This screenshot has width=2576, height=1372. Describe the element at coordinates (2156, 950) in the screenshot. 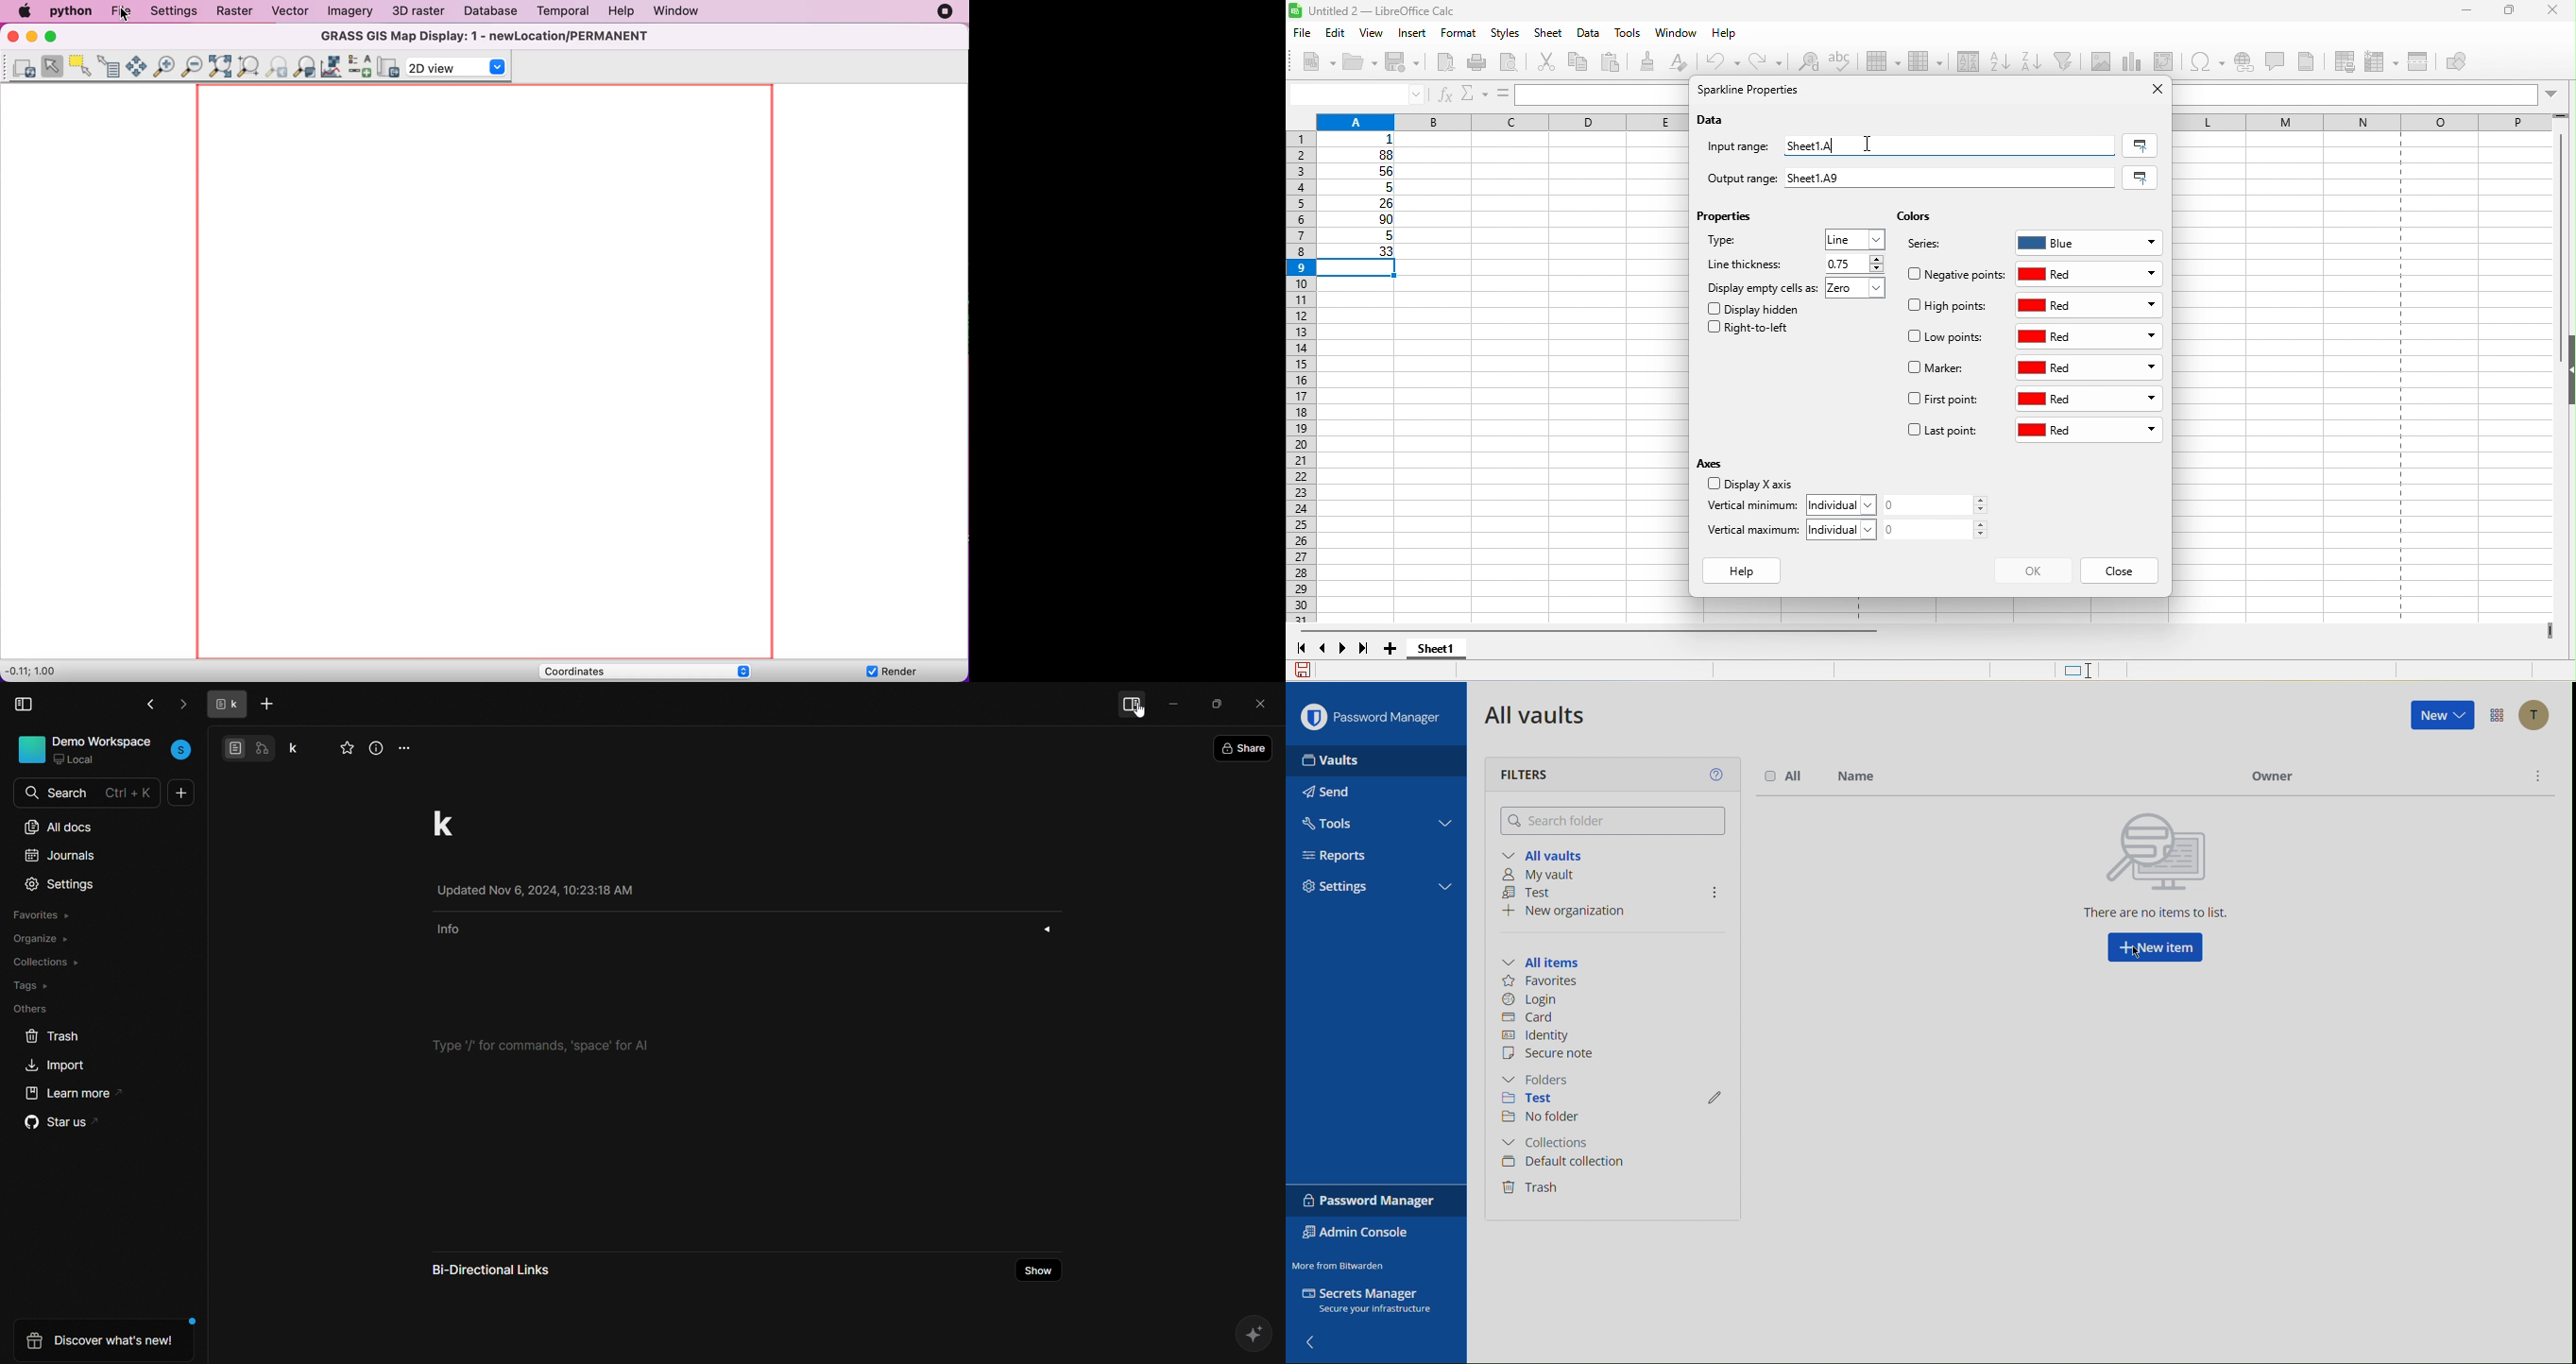

I see `New item` at that location.